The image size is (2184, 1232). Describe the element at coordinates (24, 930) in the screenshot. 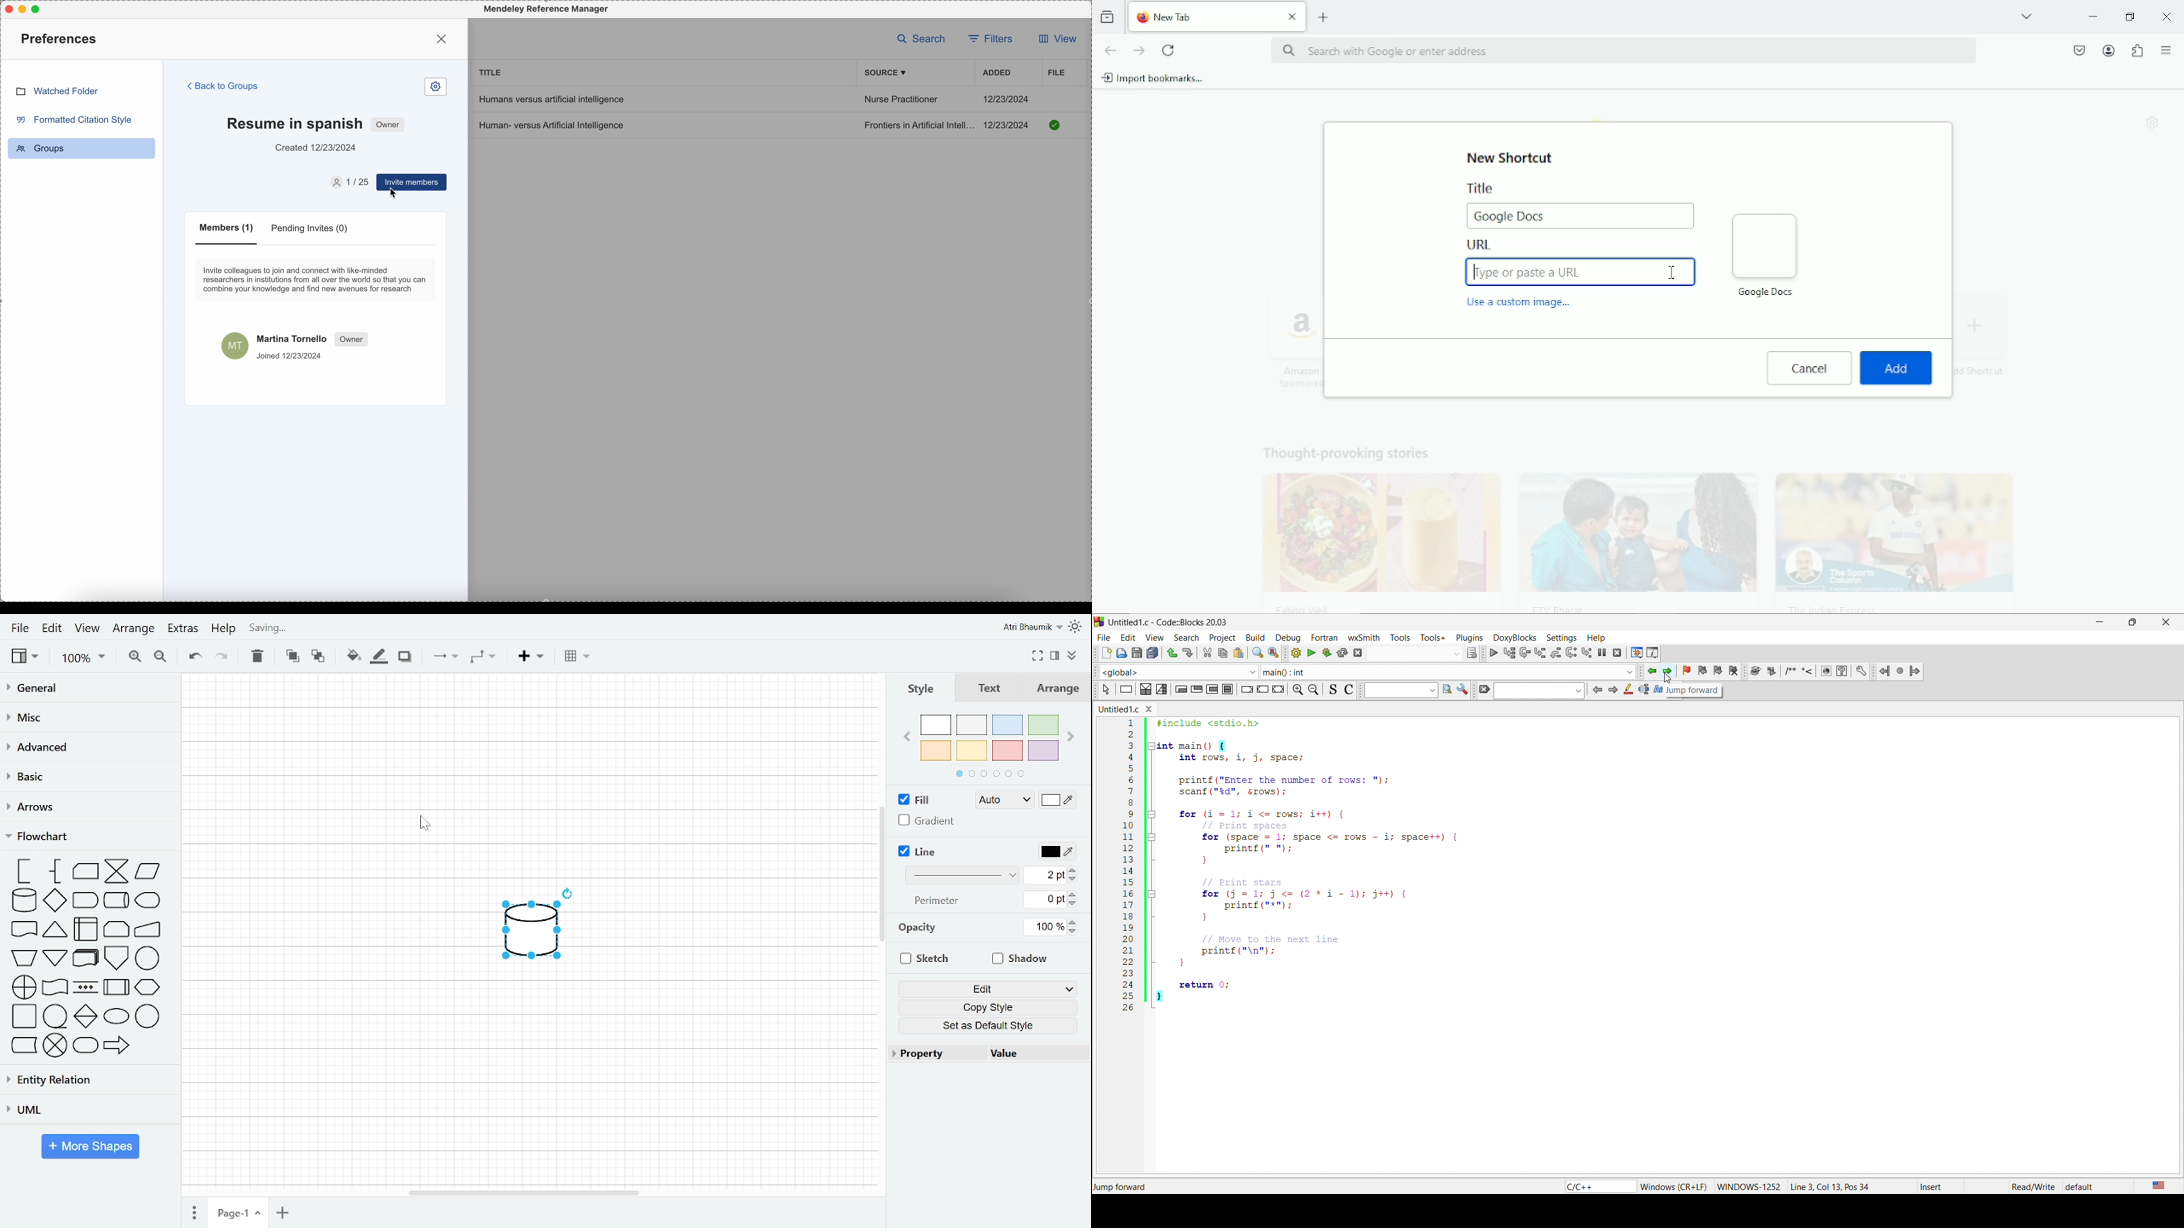

I see `document` at that location.